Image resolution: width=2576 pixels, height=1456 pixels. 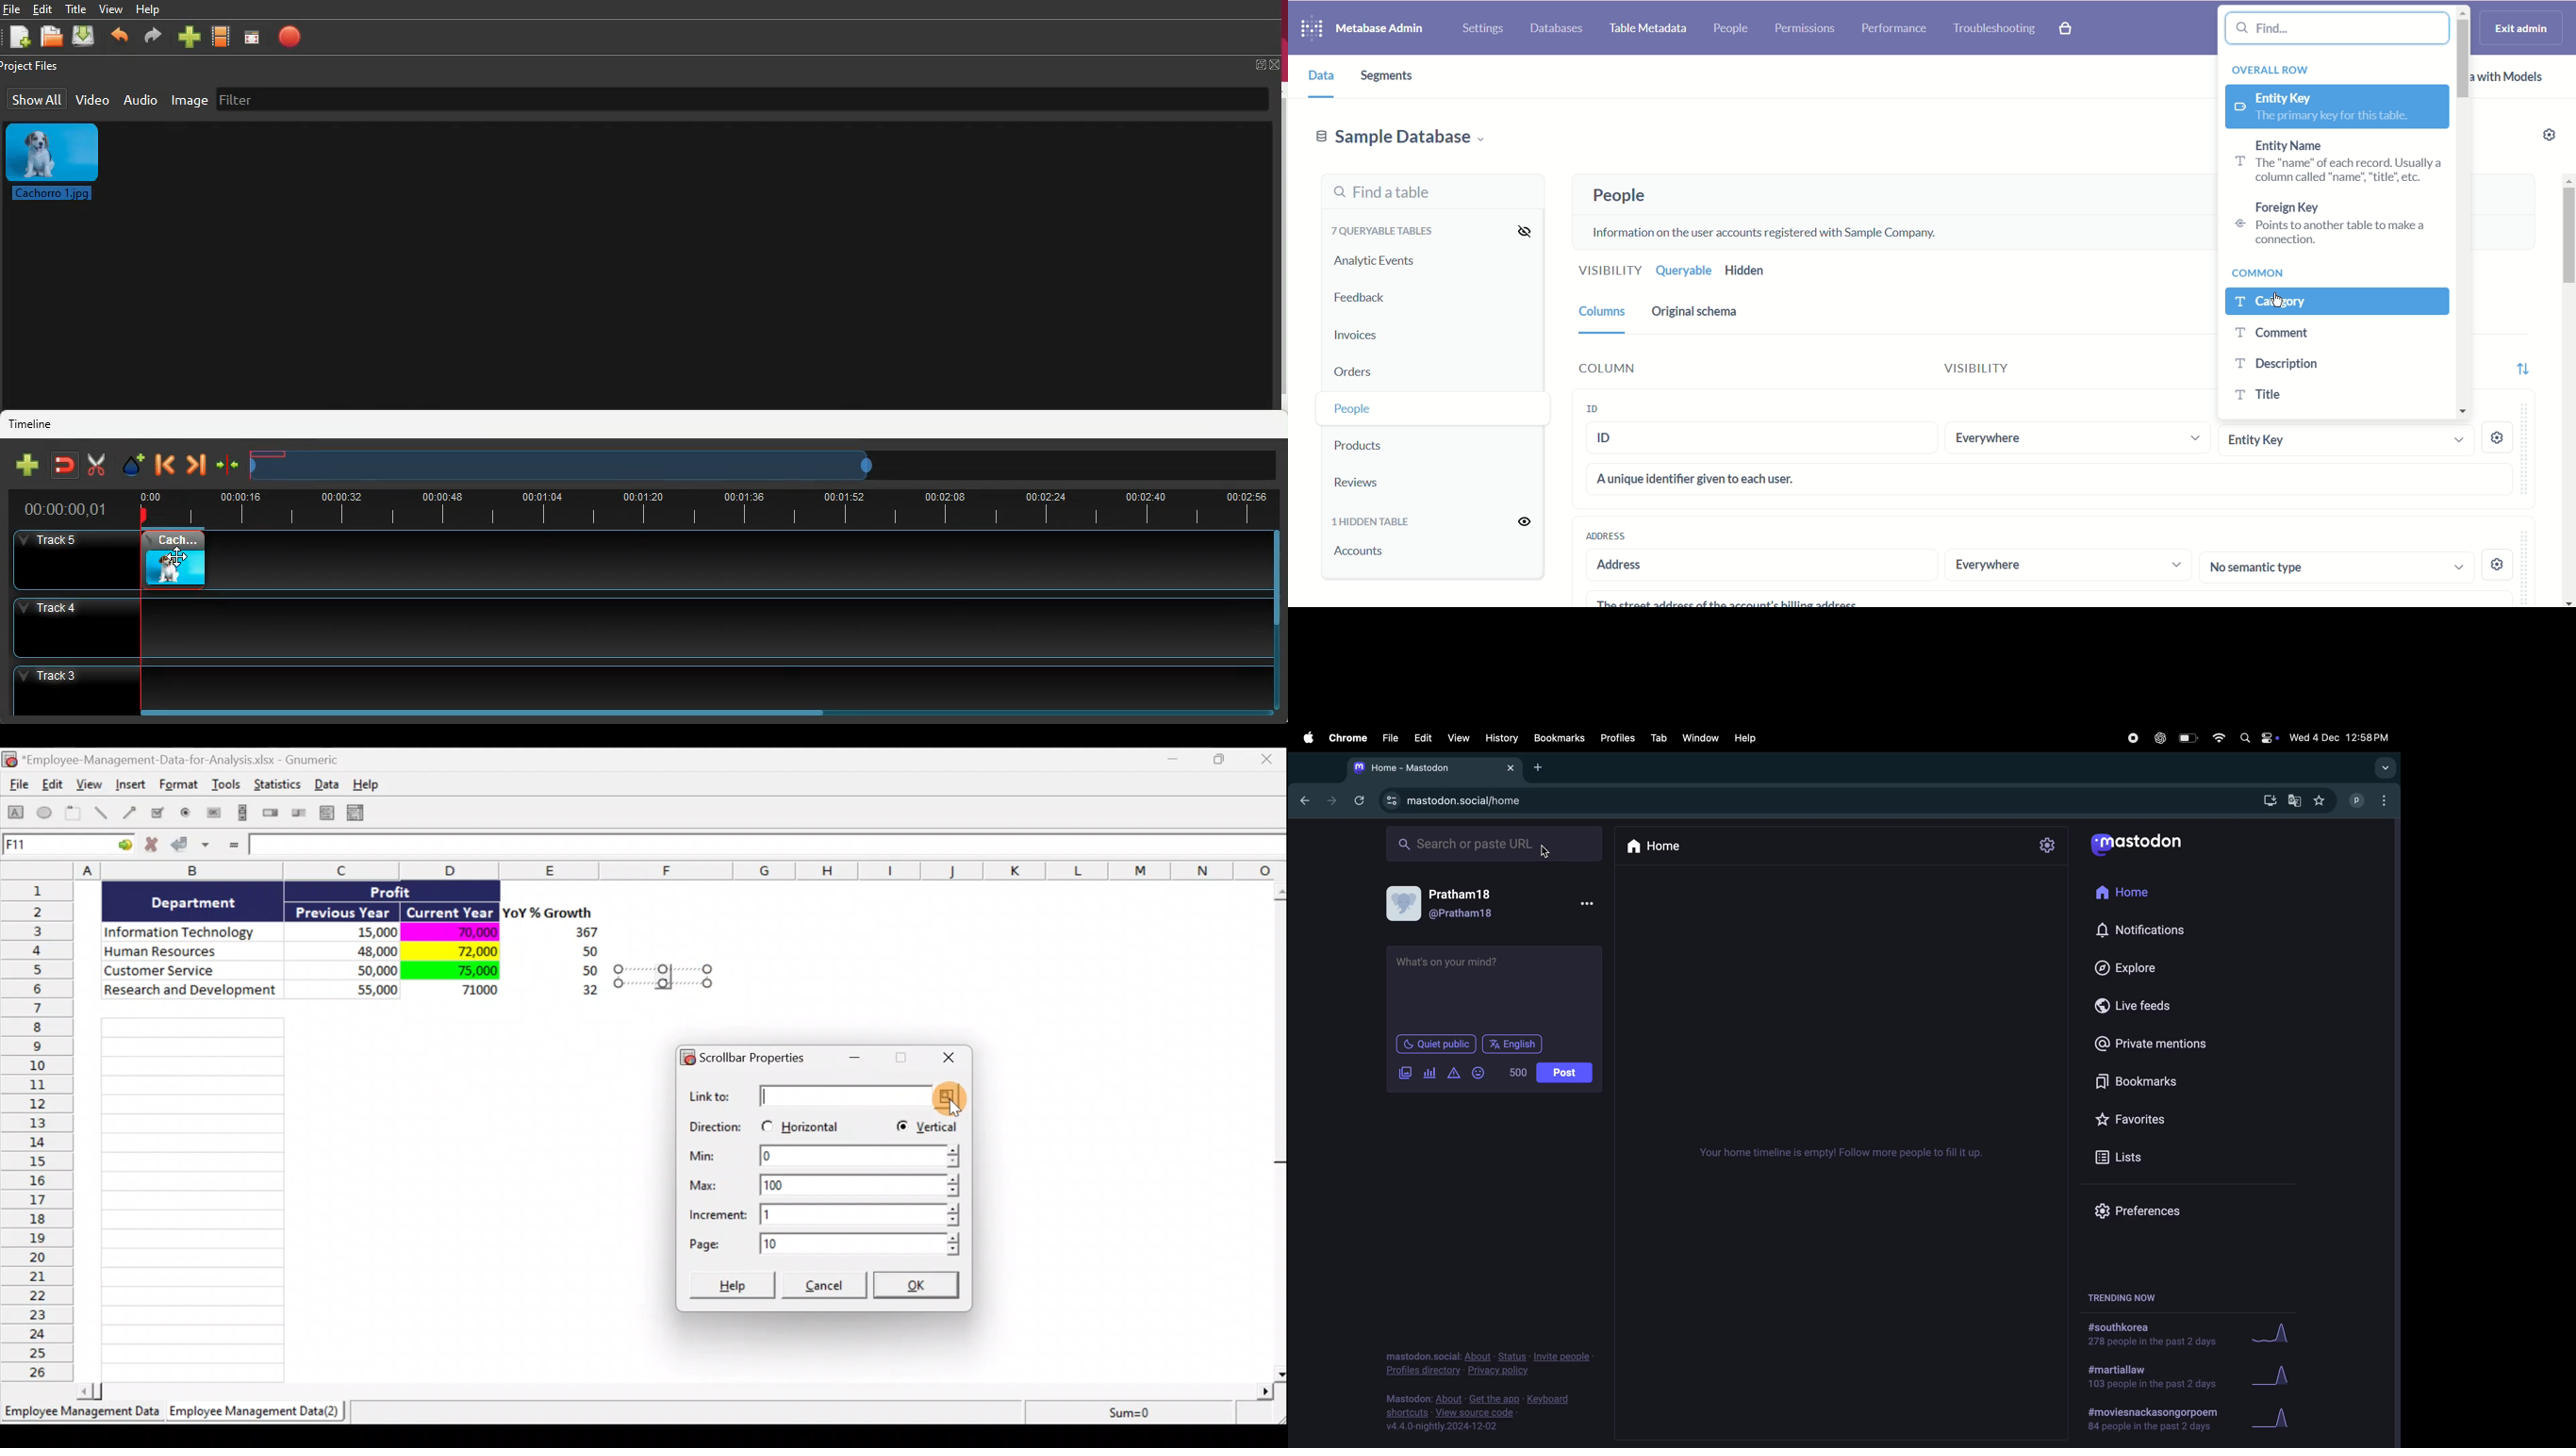 I want to click on , so click(x=15, y=11).